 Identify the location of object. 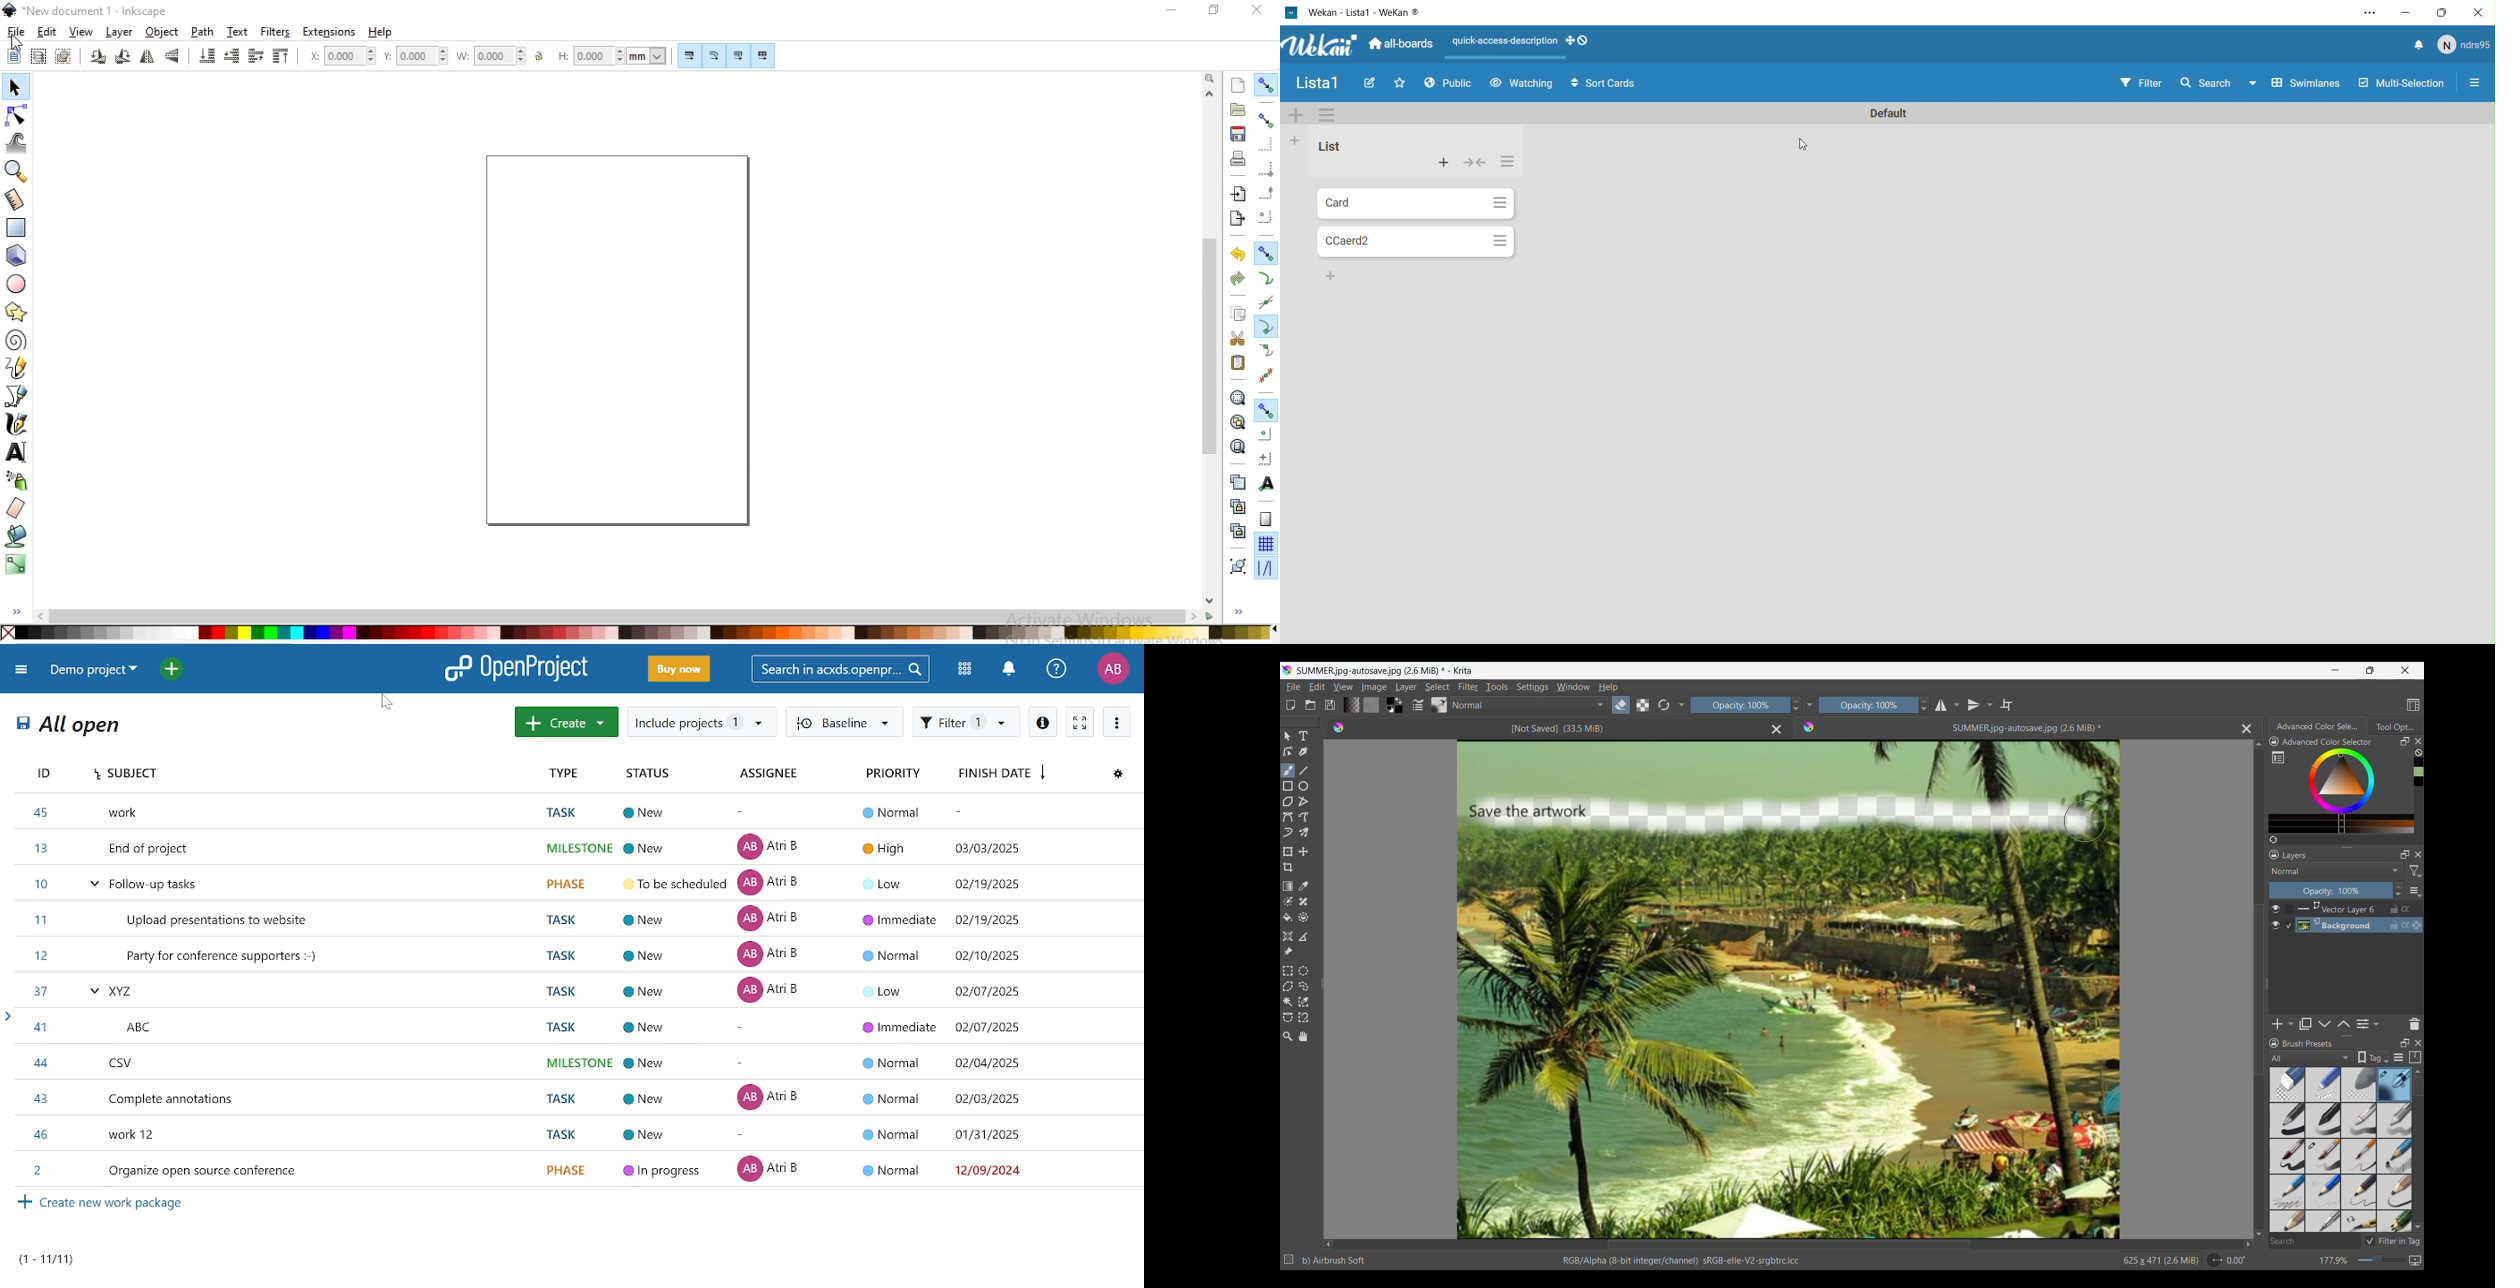
(162, 32).